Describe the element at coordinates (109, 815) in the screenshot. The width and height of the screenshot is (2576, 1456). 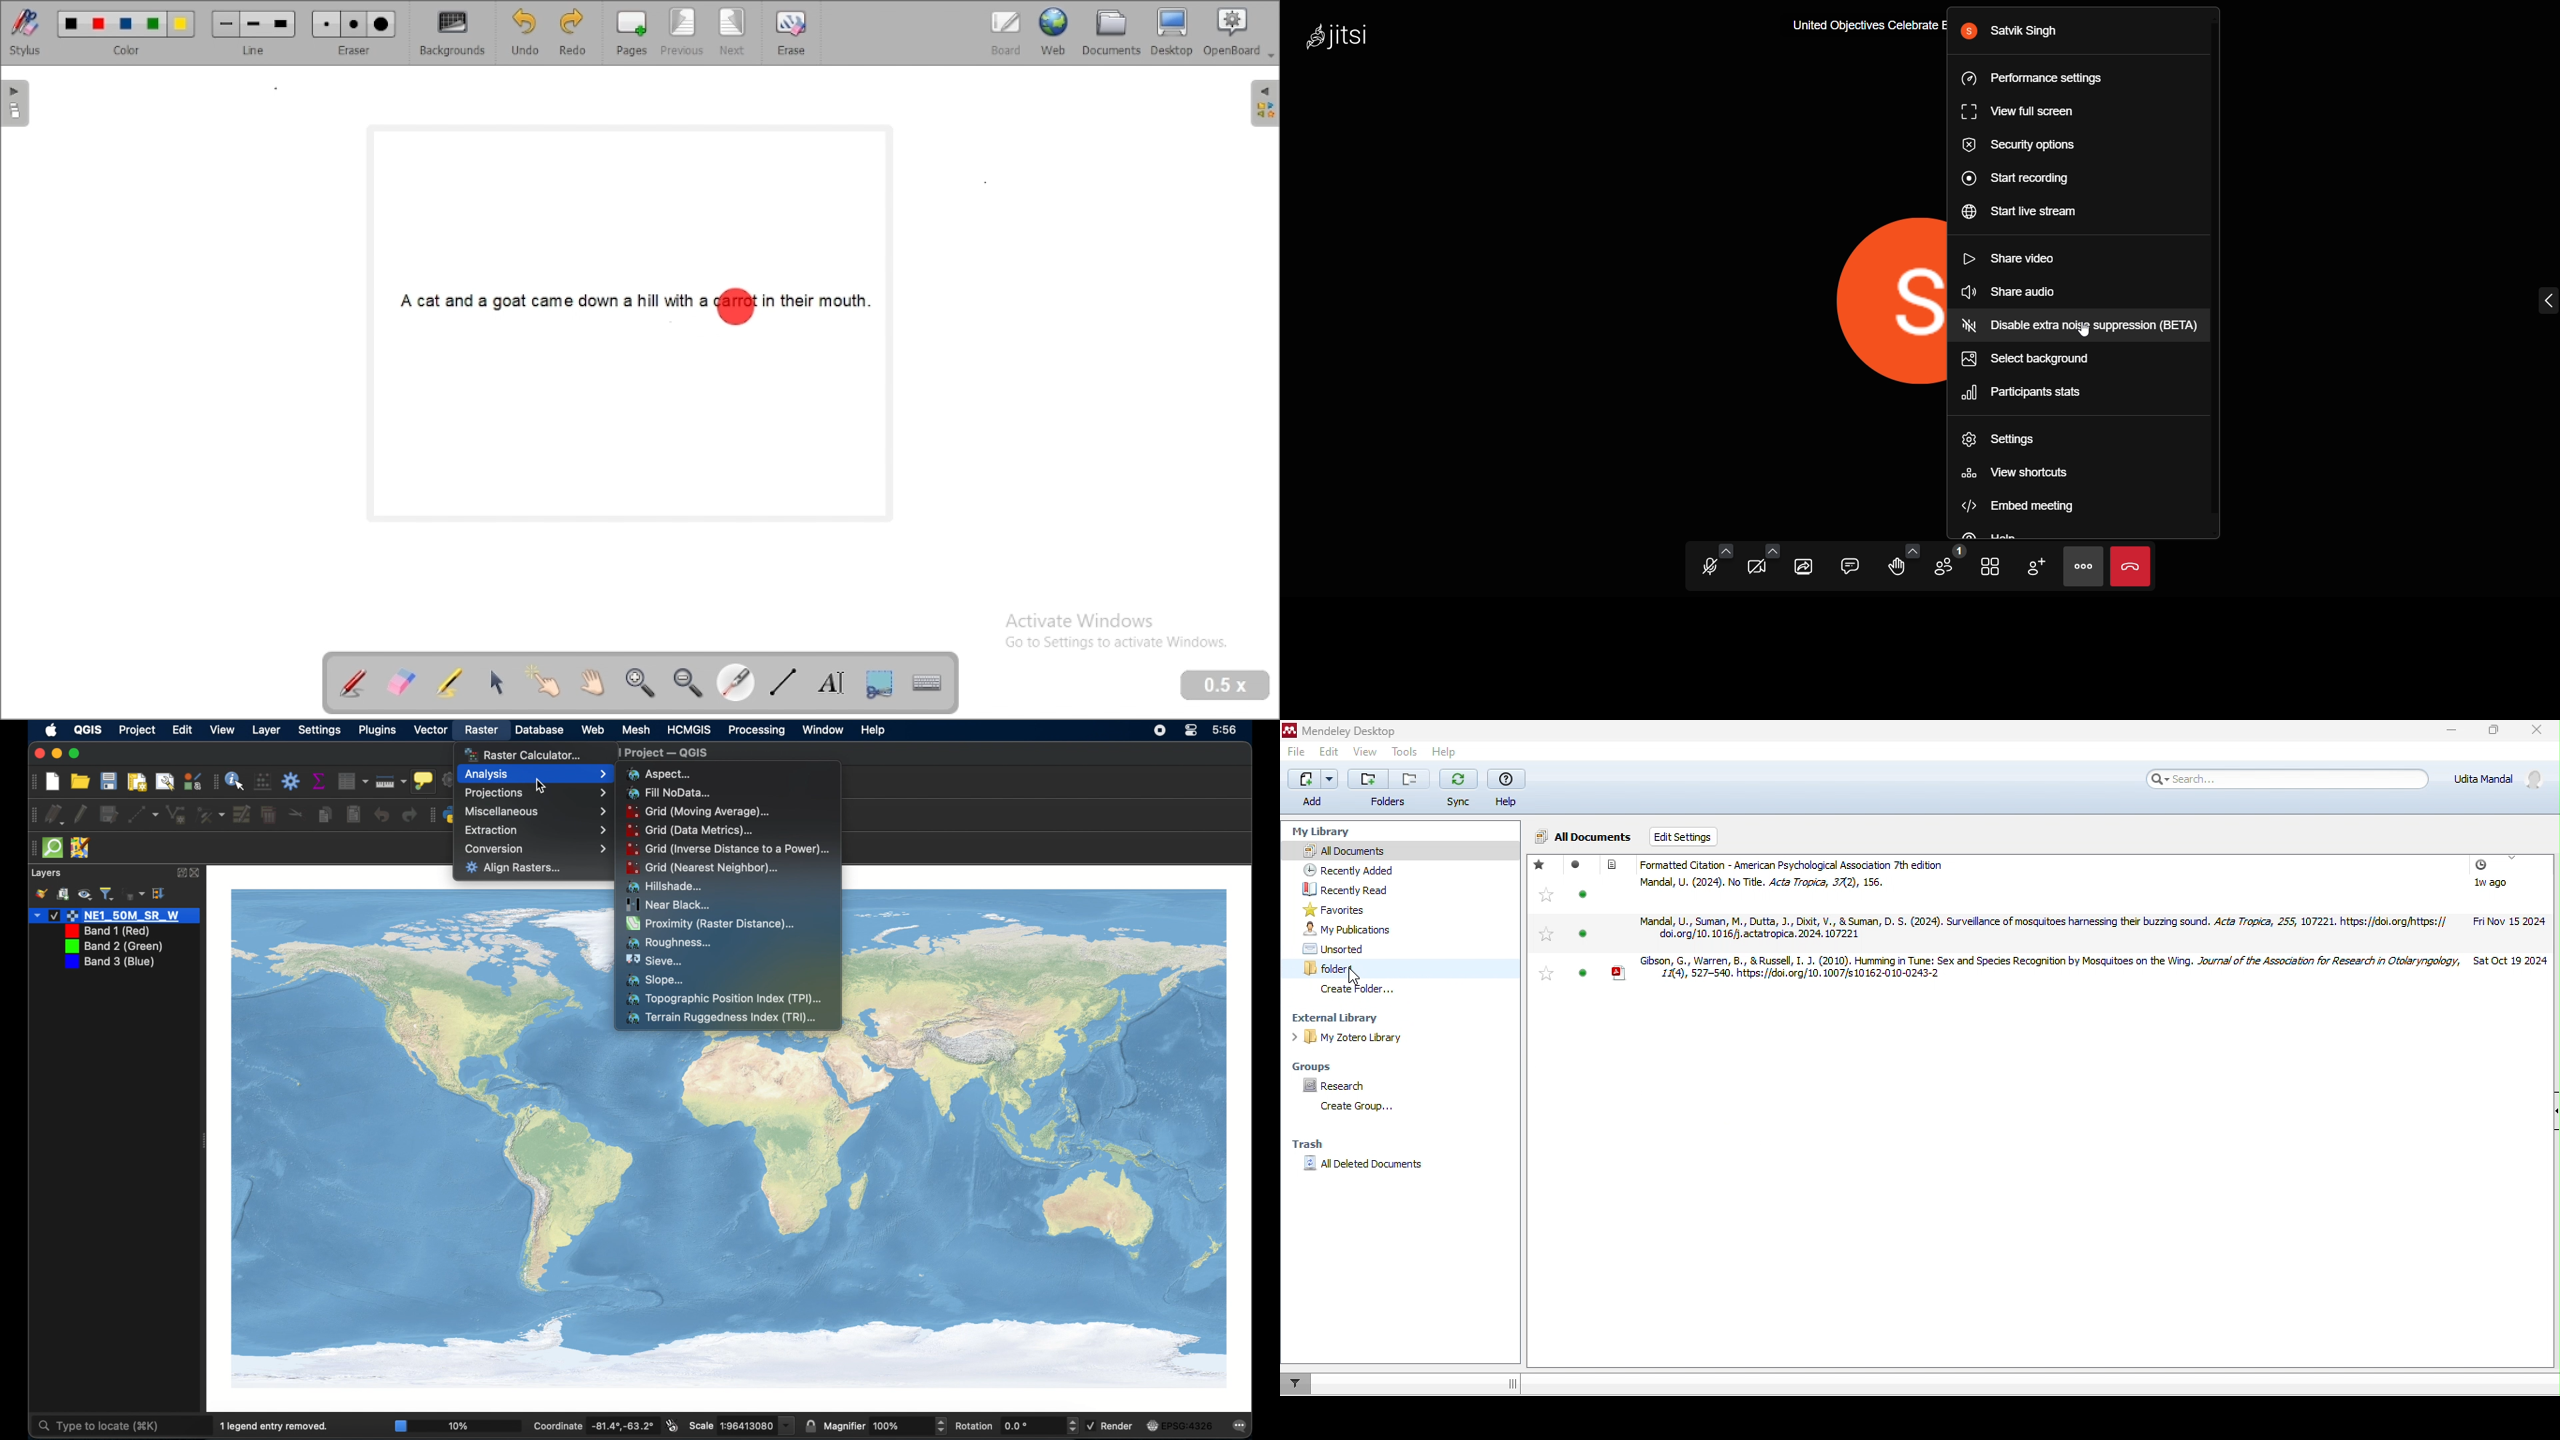
I see `save edits` at that location.